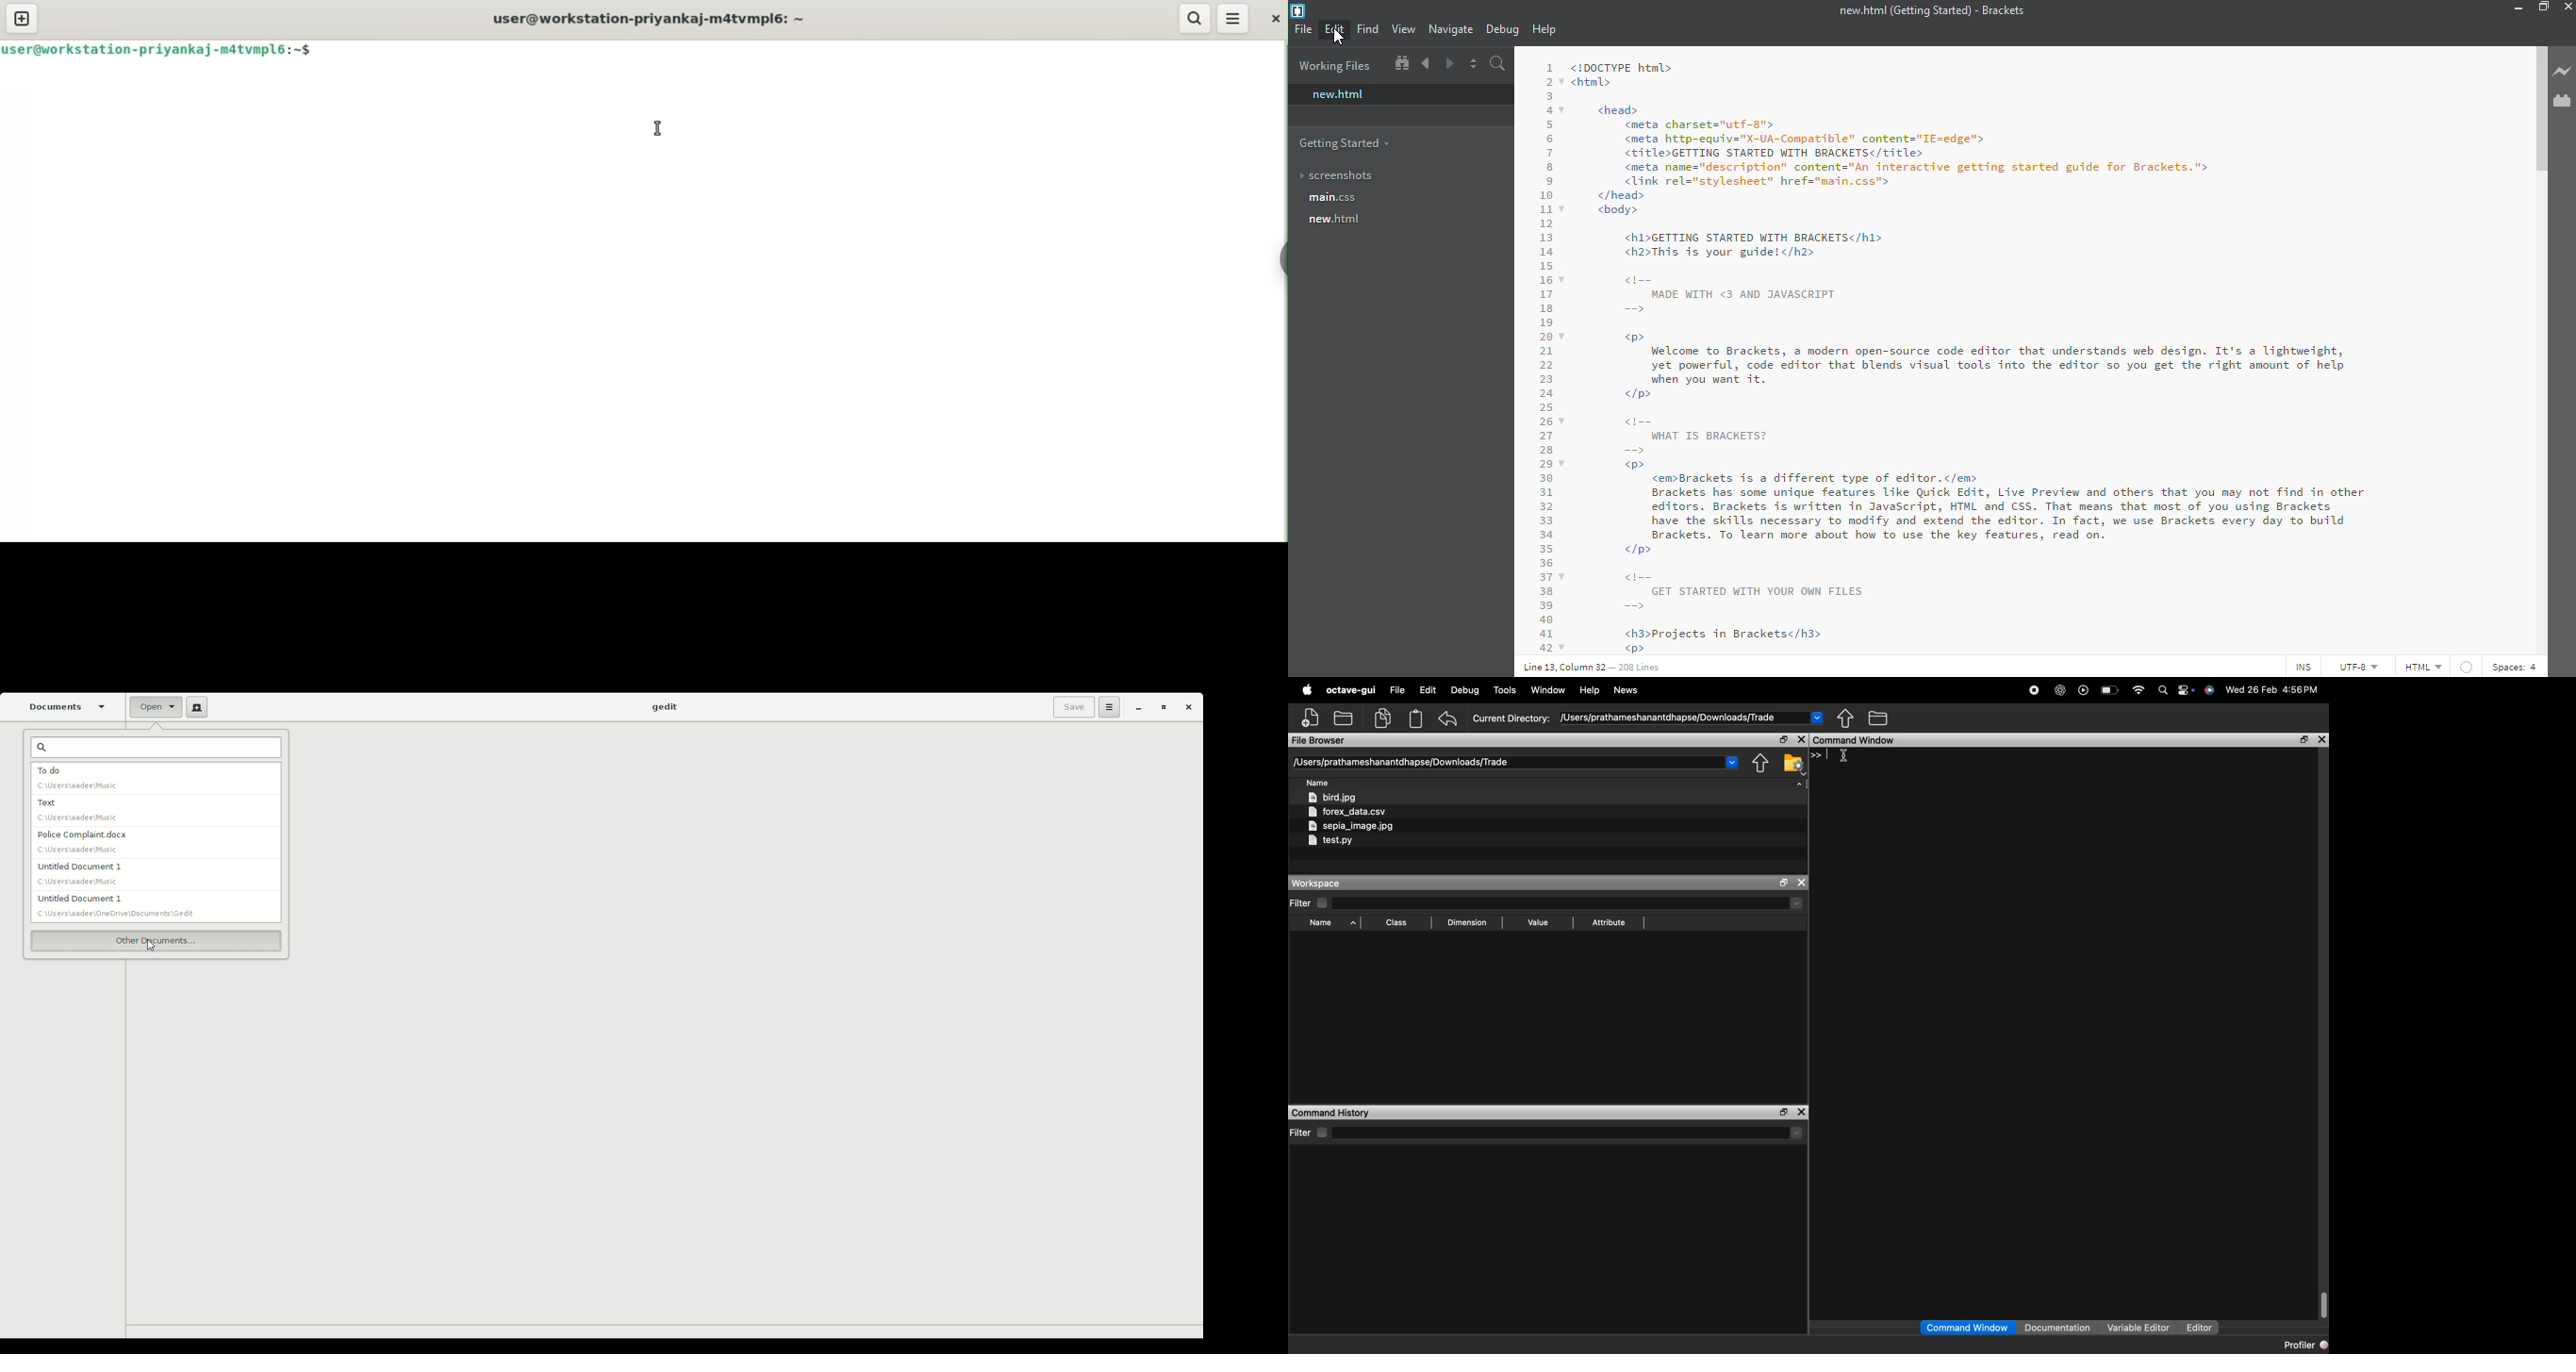 The height and width of the screenshot is (1372, 2576). Describe the element at coordinates (2009, 462) in the screenshot. I see `MADE WITH <3 AND JAVASCRIPT

—

w®>
Welcome to Brackets, a modern open-source code editor that understands web design. It's a lightweight,
yet powerful, code editor that blends visual tools into the editor so you get the right amount of help
when you want it.

<I>
WHAT IS BRACKETS?

—

w®>
<emBrackets is a different type of editor.</em>
Brackets has some unique features like Quick Edit, Live Preview and others that you may not find in other
editors. Brackets is written in JavaScript, HTML and CSS. That means that most of you using Brackets
have the skills necessary to modify and extend the editor. In fact, we use Brackets every day to build
Brackets. To learn more about how to use the key features, read on.

<I>

ie
GET STARTED WITH YOUR OWN FILES

<h3>Projects in Brackets</h3>

pro` at that location.